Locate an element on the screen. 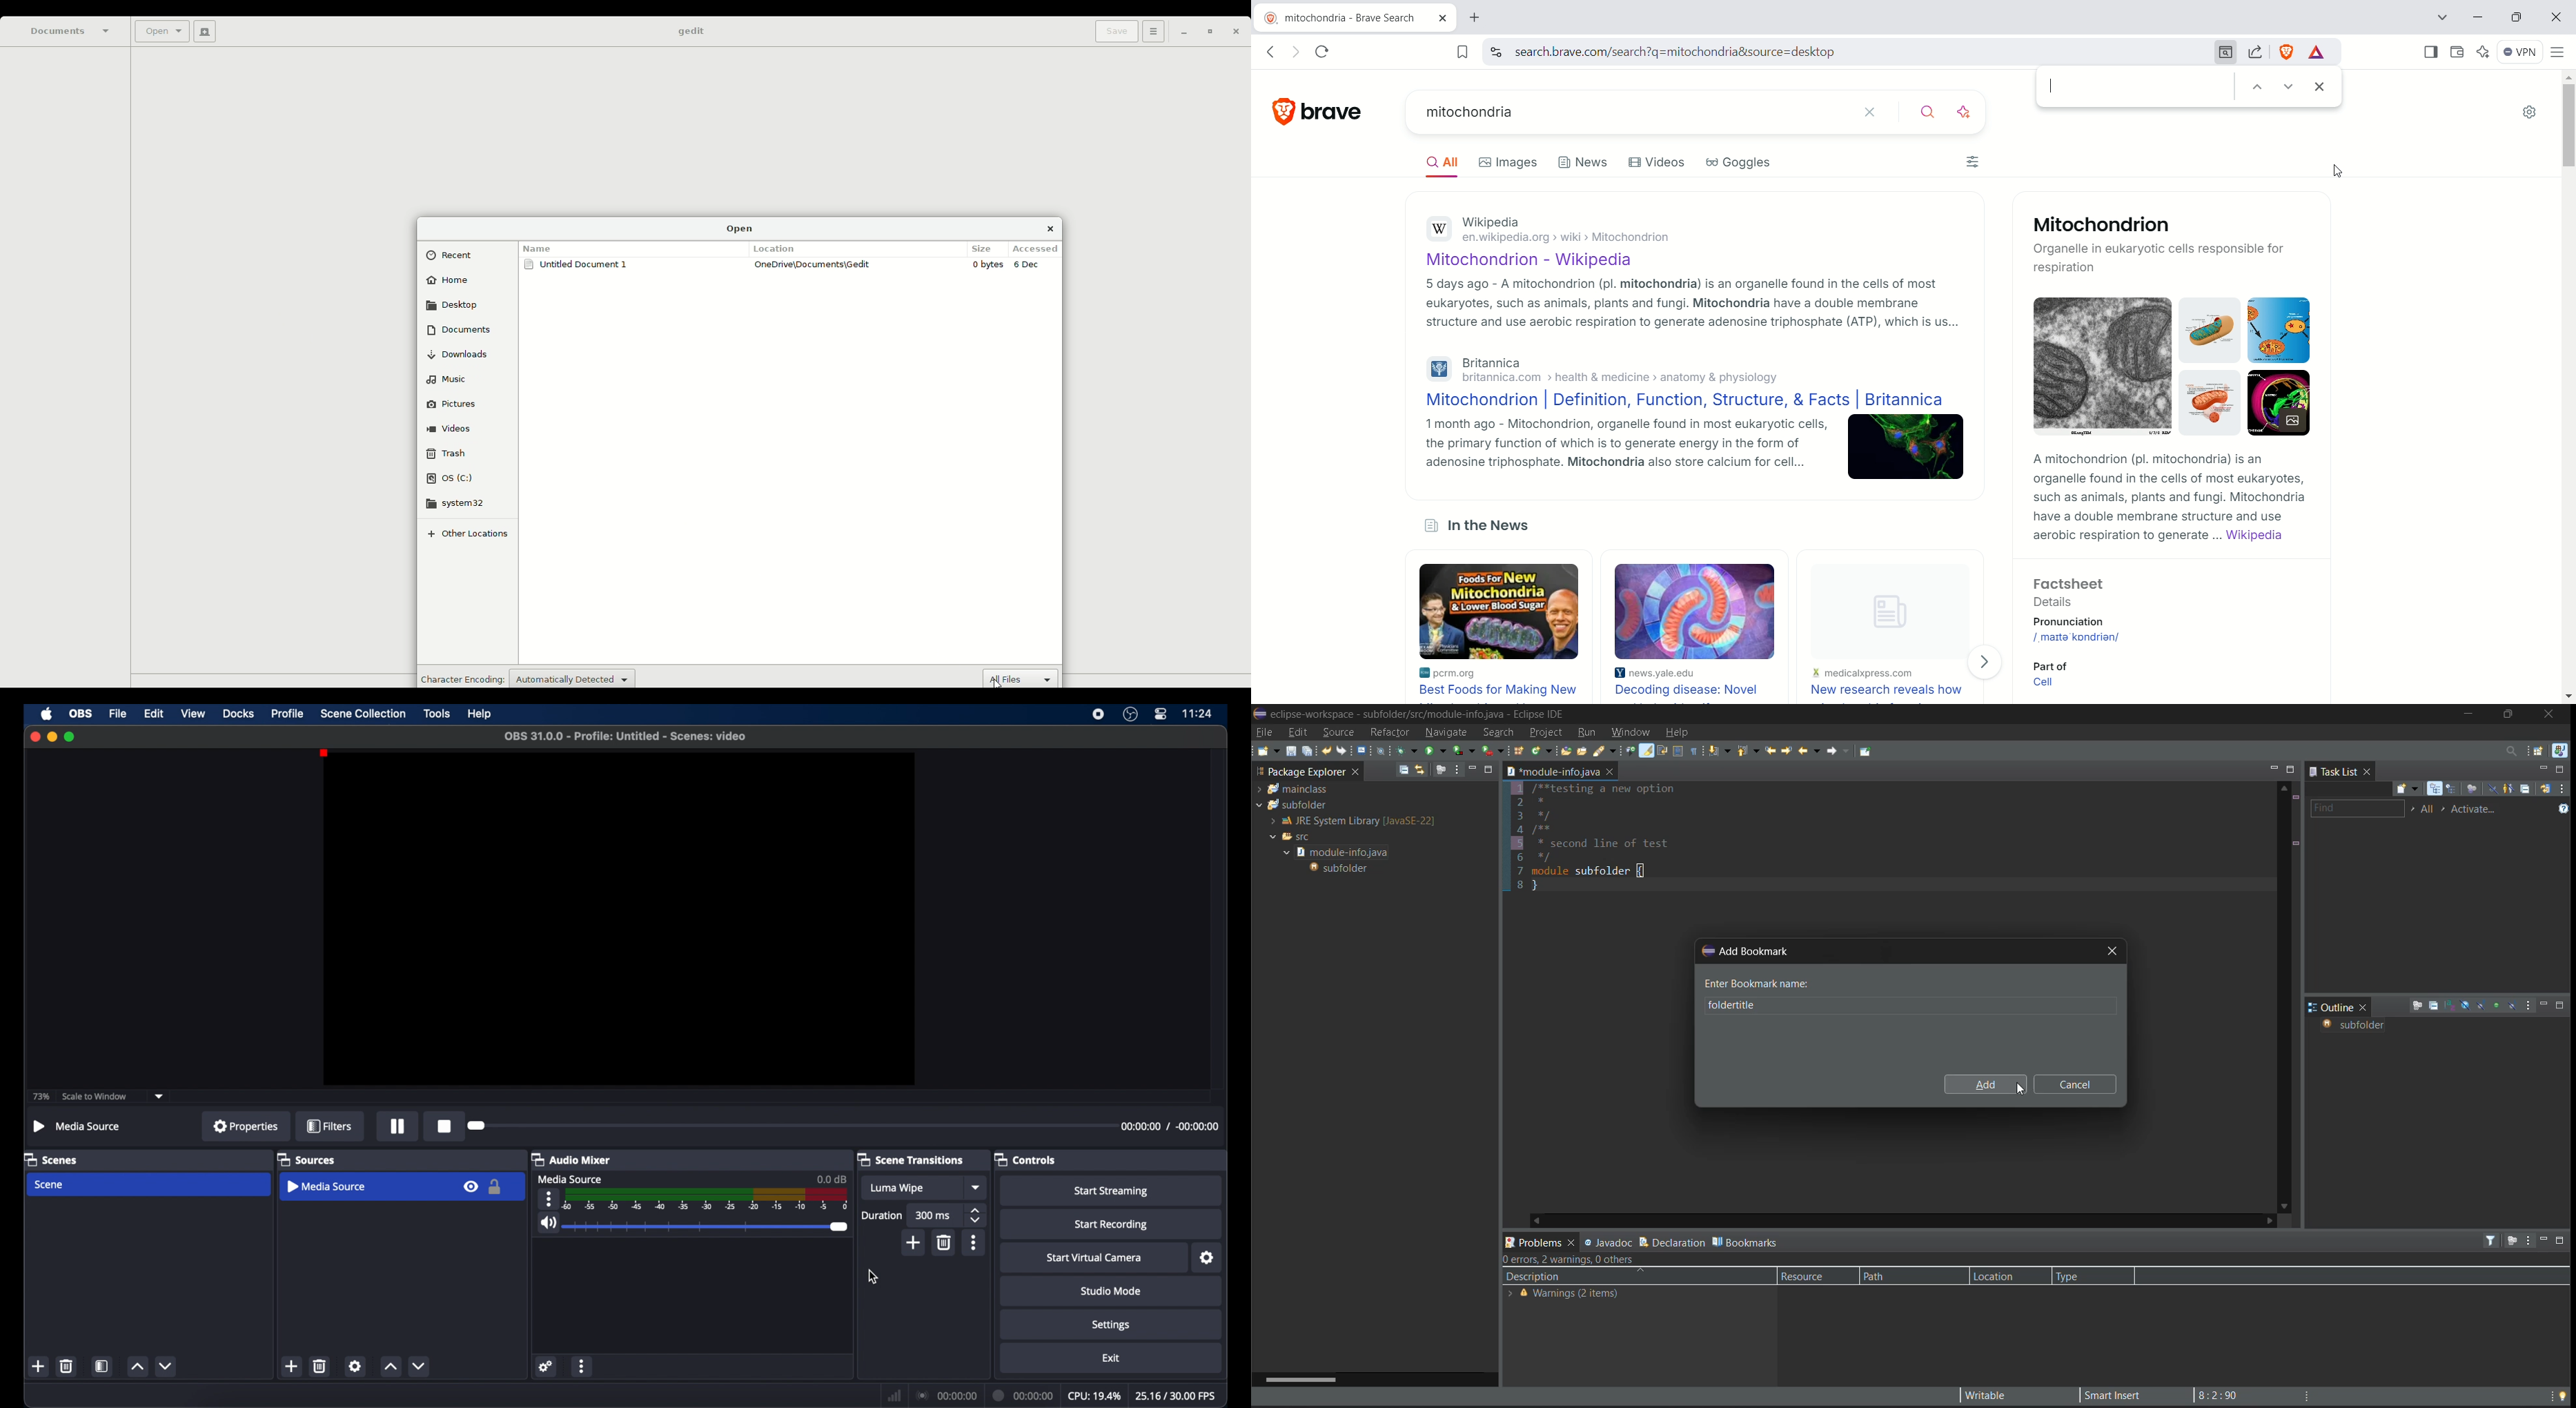 The width and height of the screenshot is (2576, 1428). minimize is located at coordinates (51, 737).